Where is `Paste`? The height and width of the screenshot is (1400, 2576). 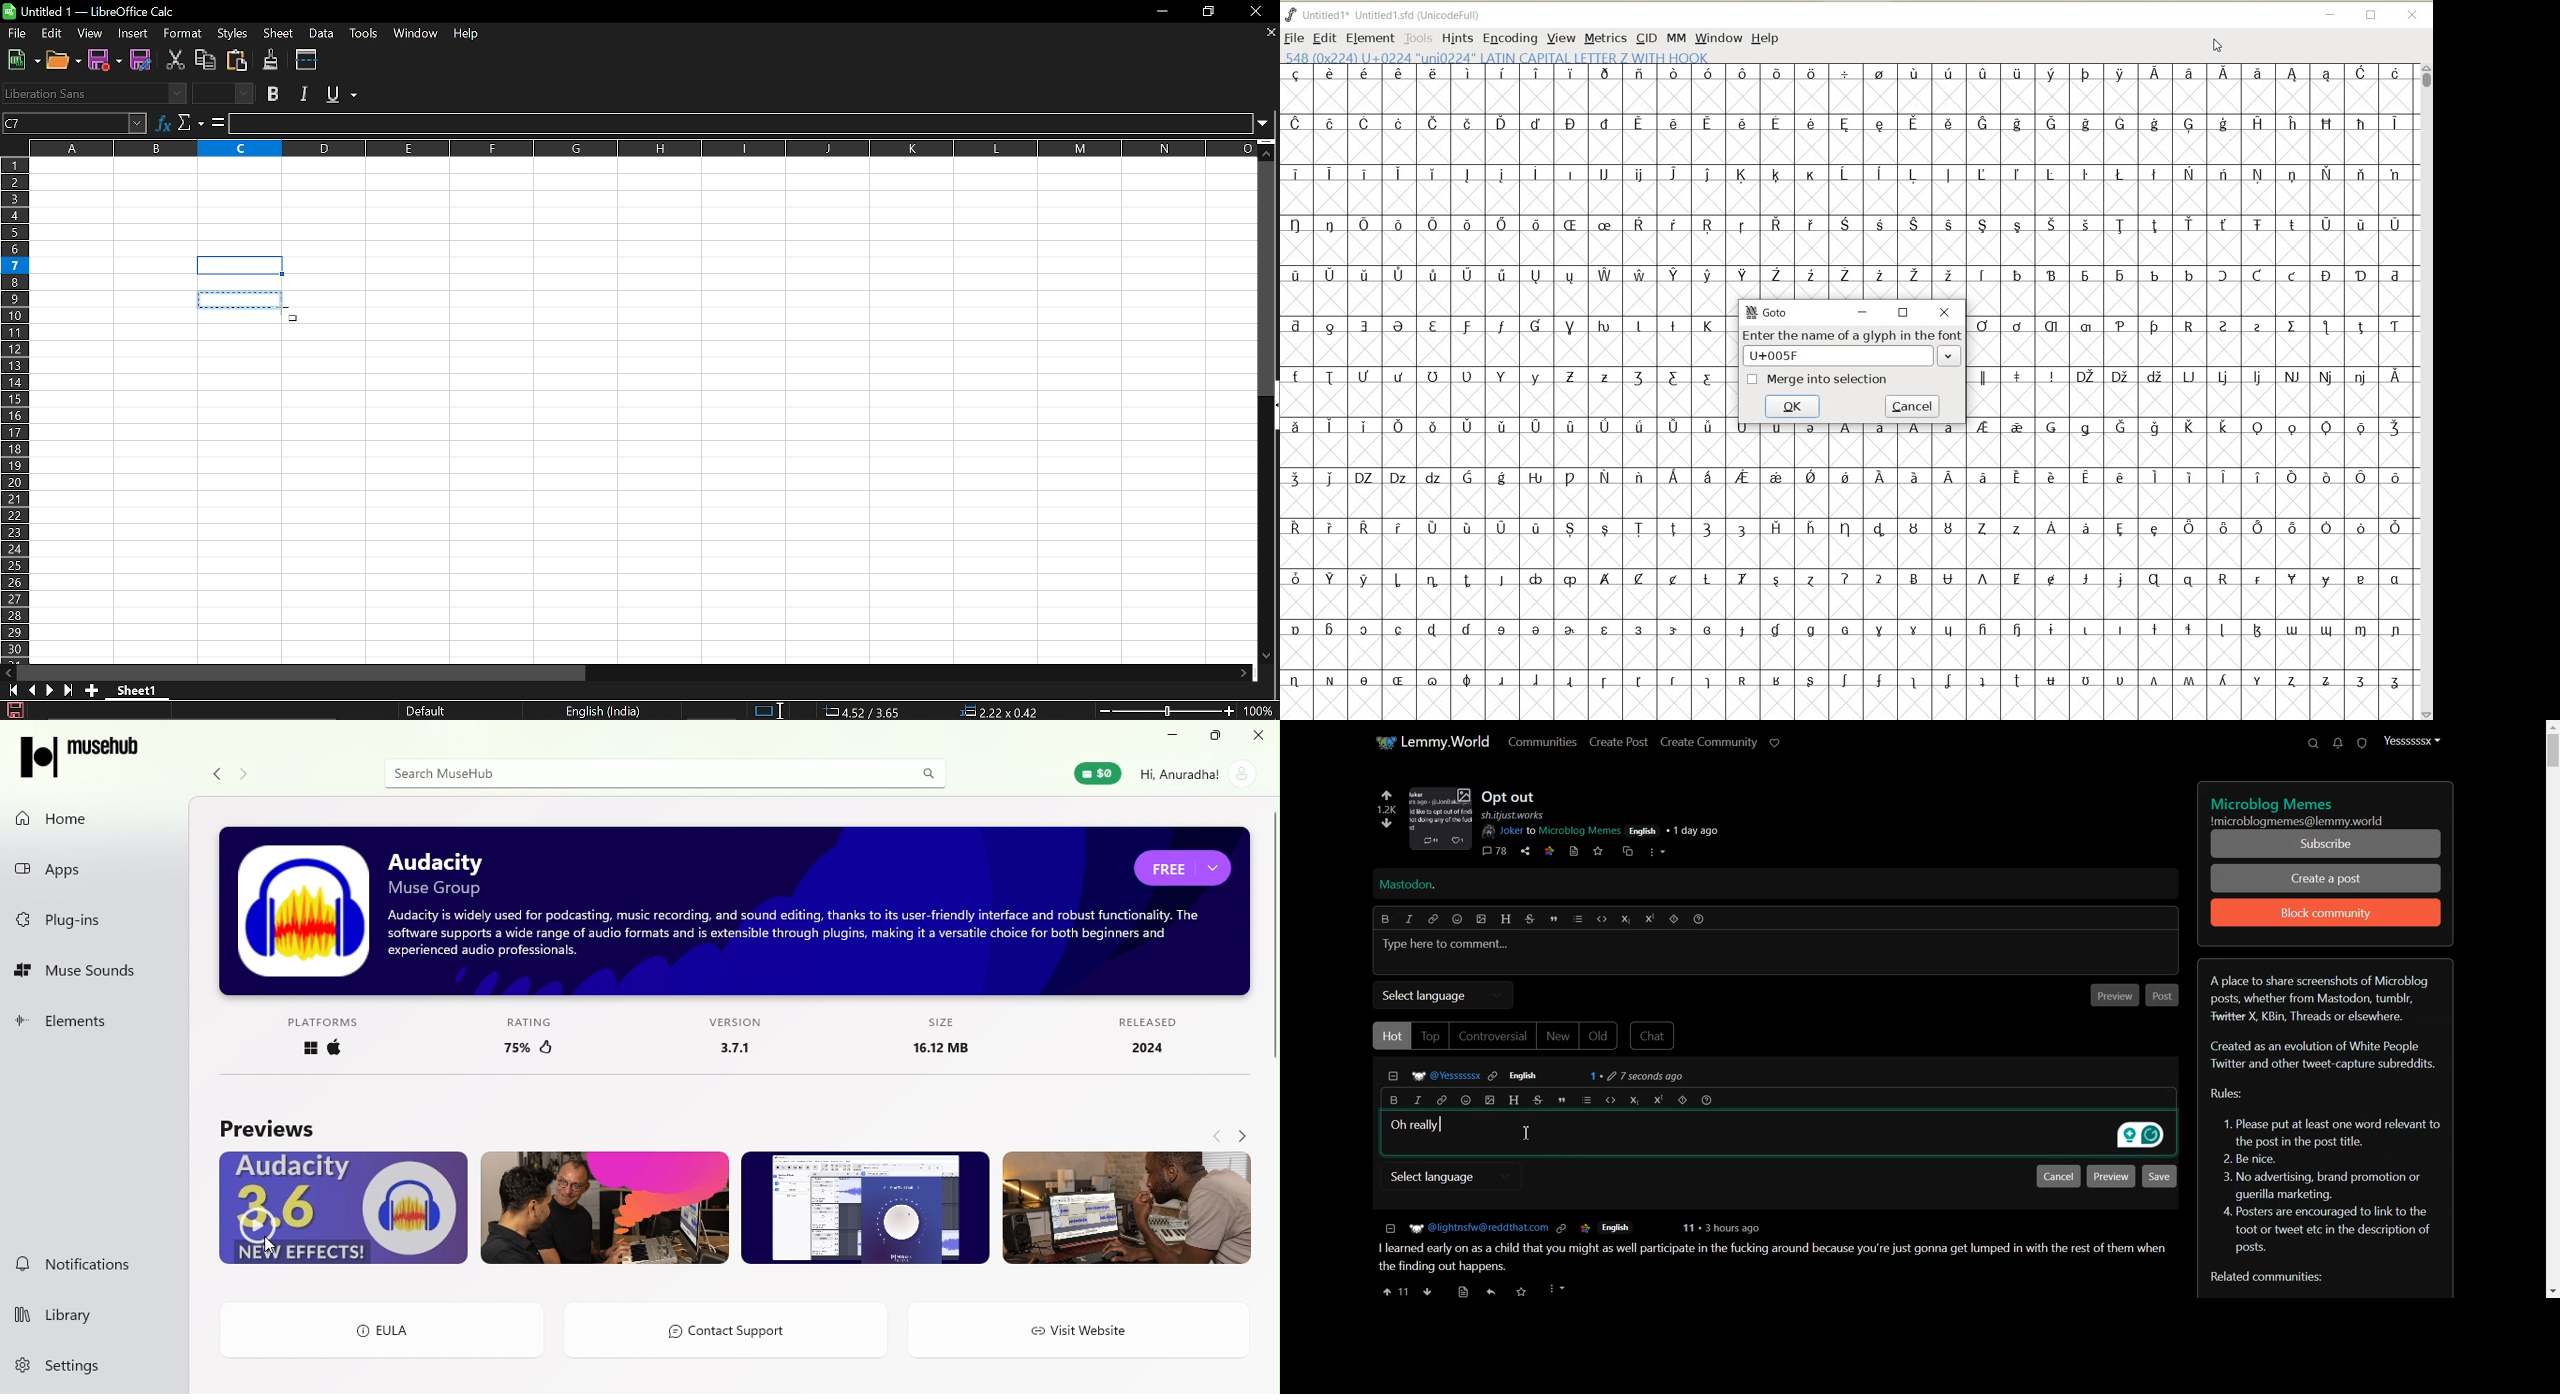 Paste is located at coordinates (235, 60).